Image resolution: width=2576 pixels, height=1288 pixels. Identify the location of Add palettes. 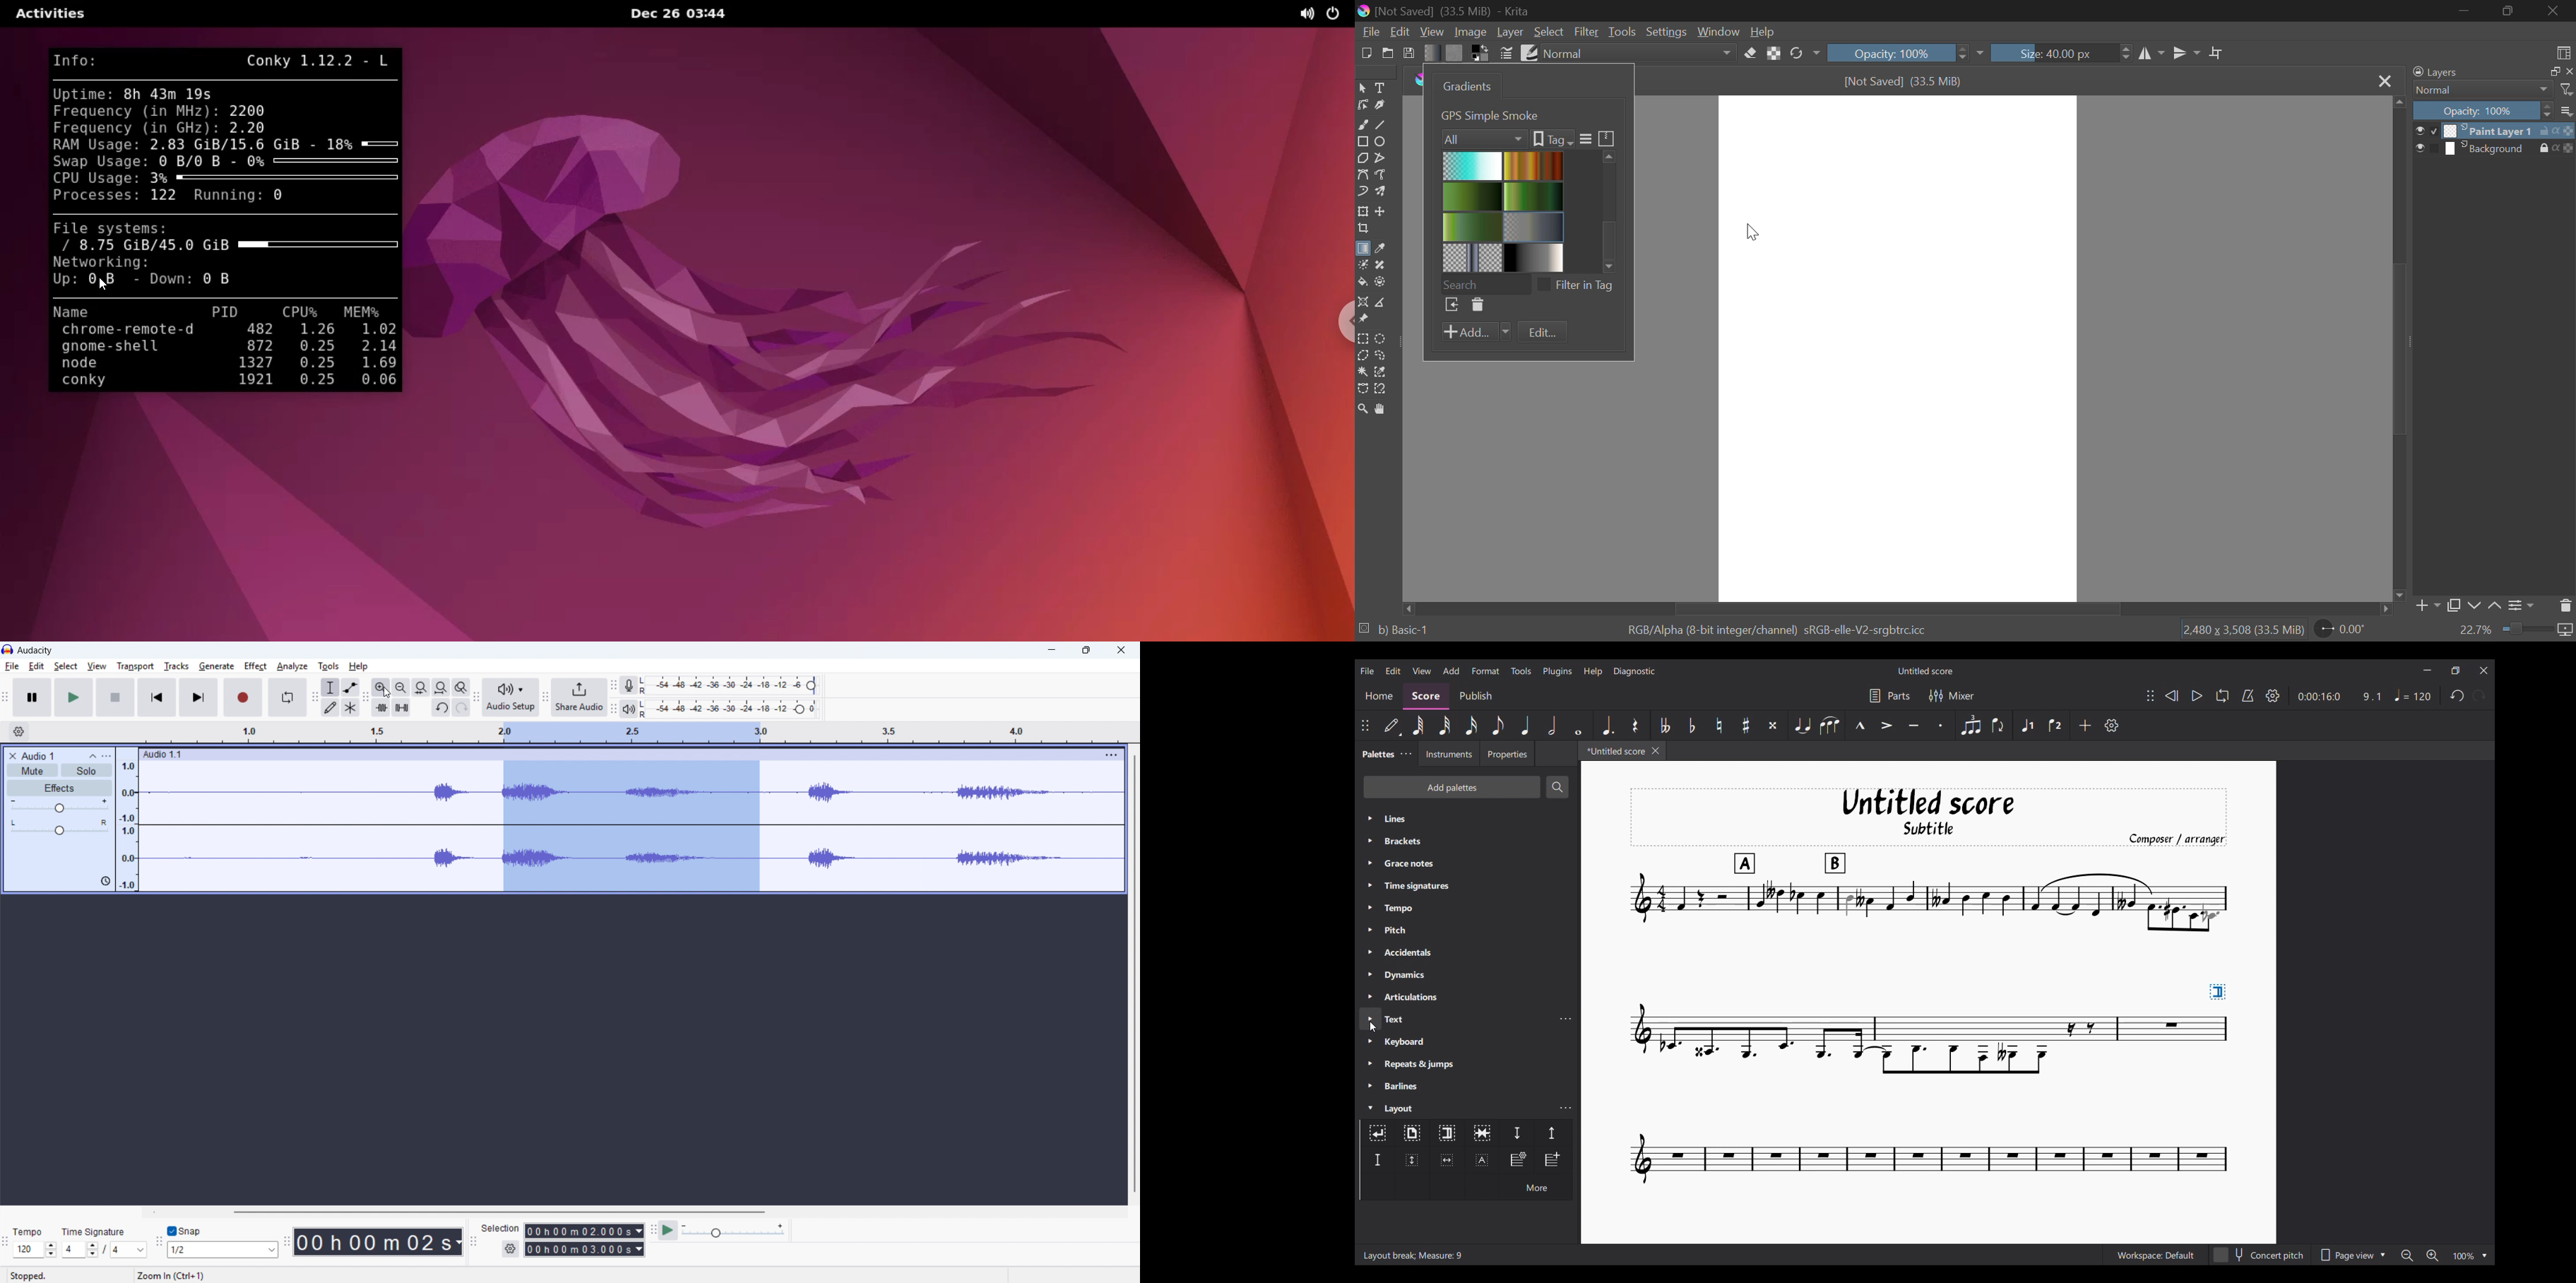
(1452, 787).